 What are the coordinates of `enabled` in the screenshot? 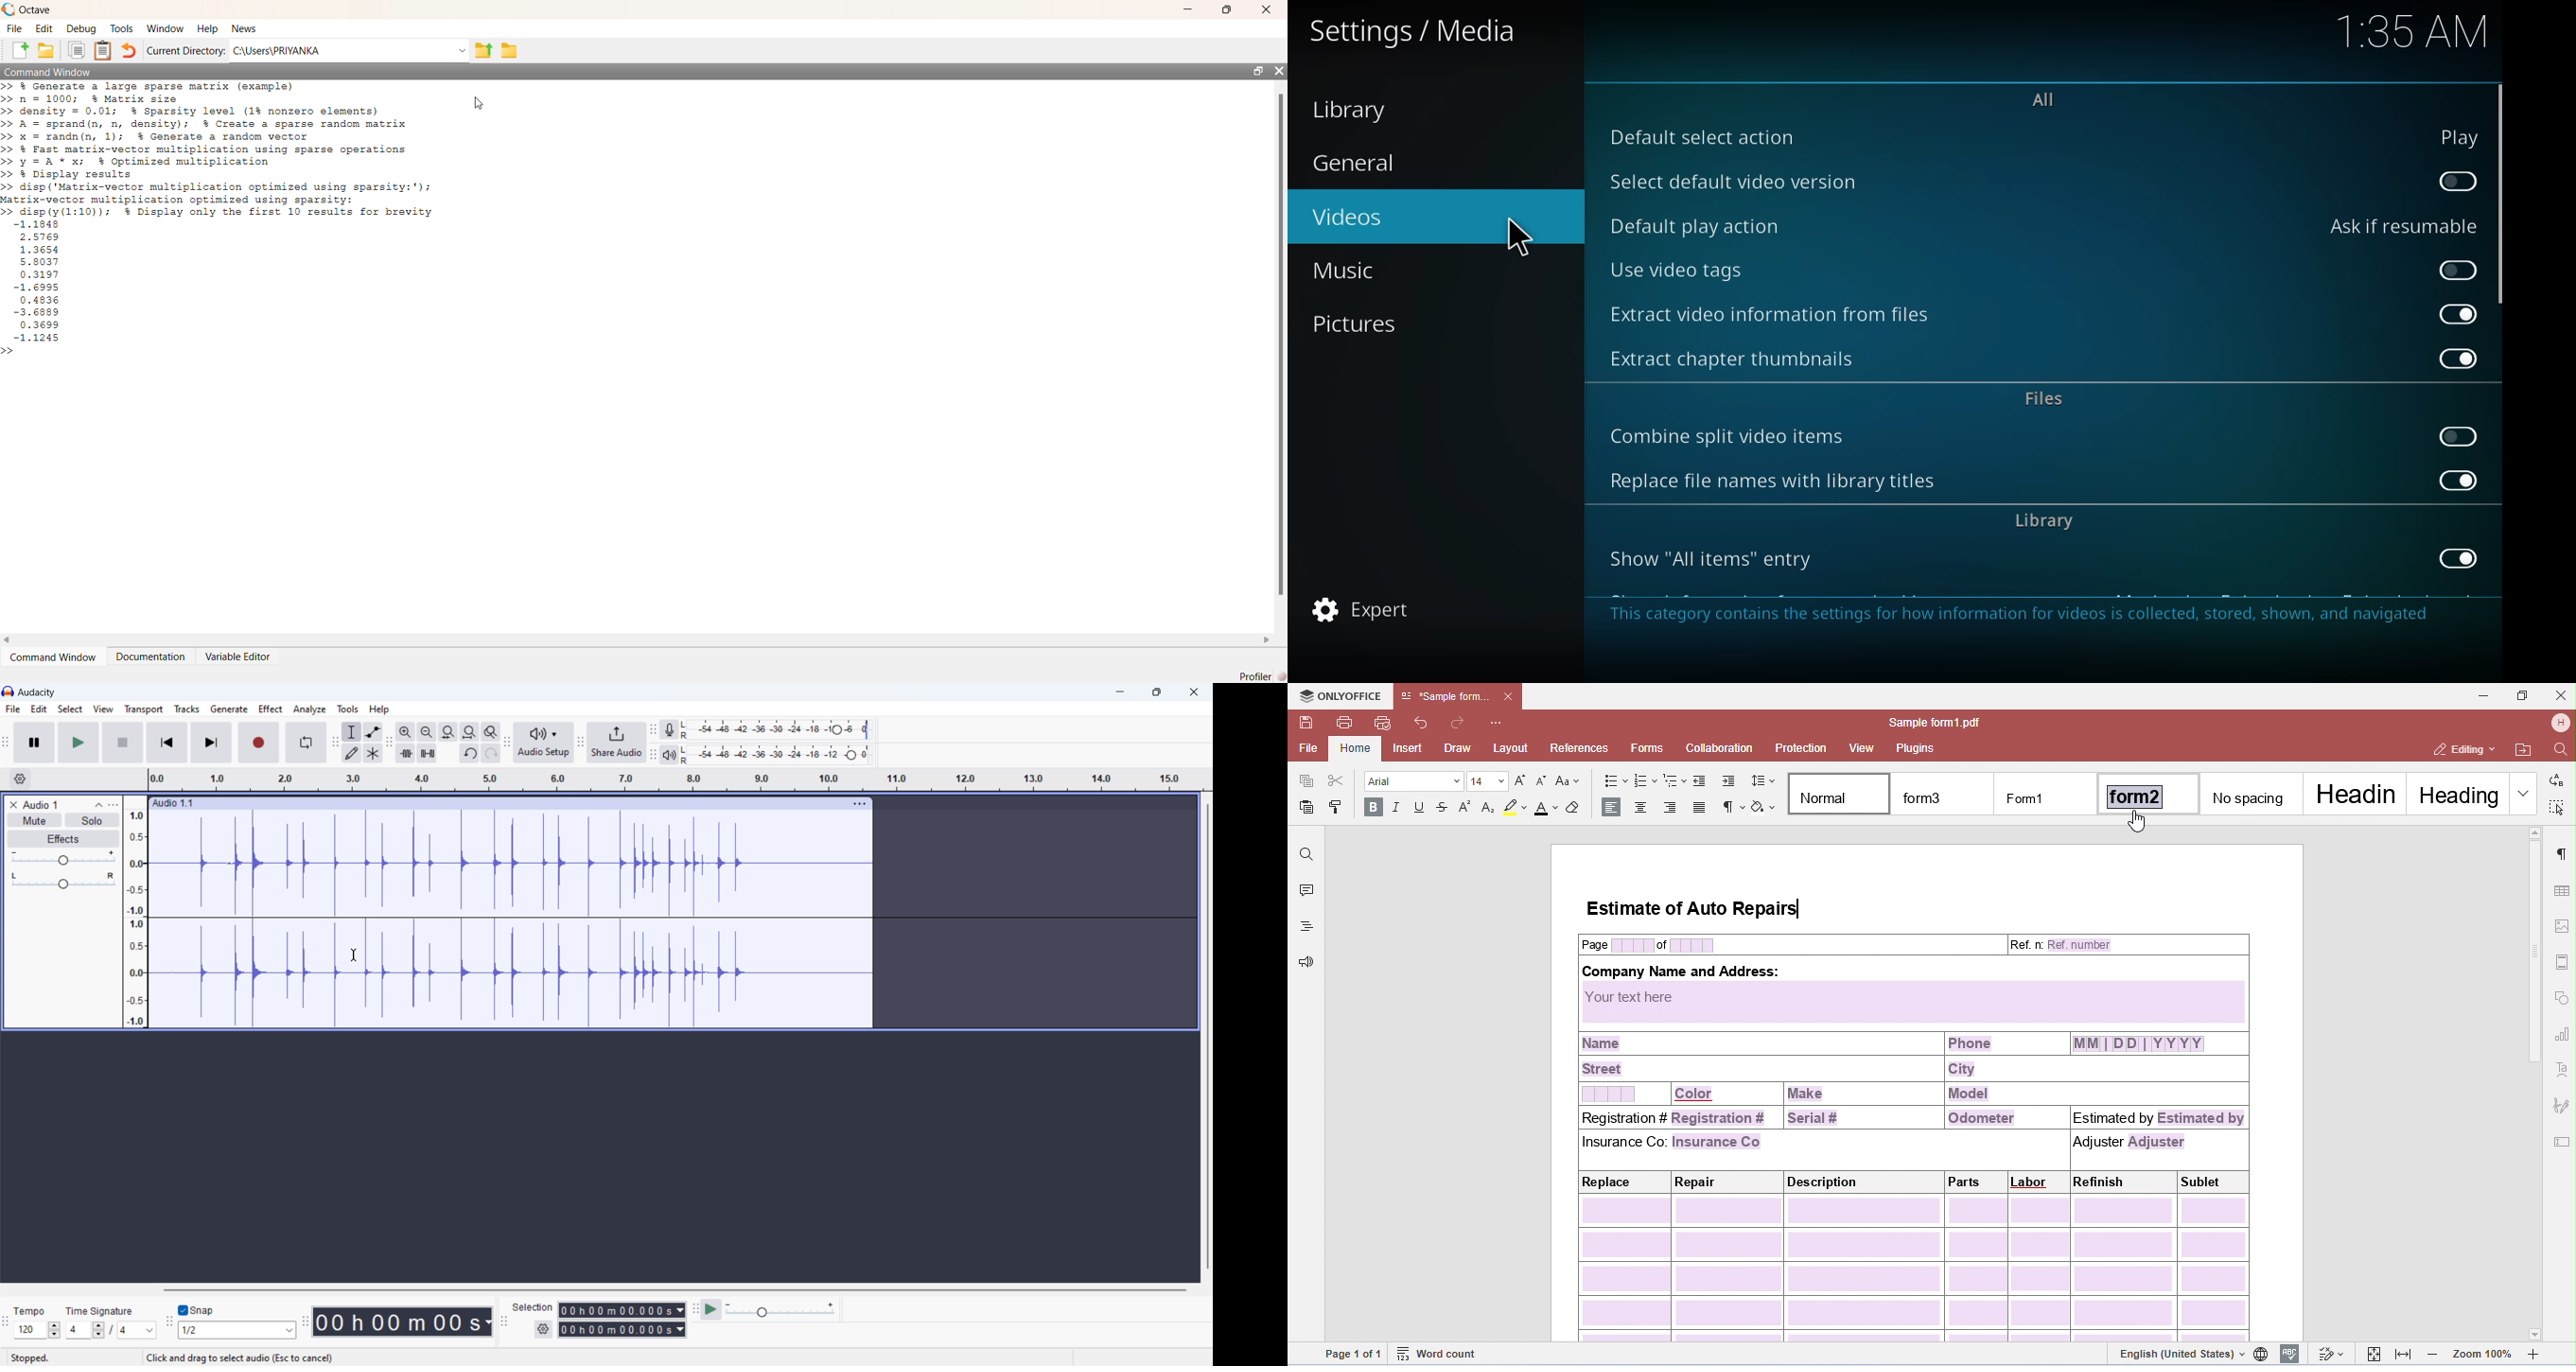 It's located at (2460, 480).